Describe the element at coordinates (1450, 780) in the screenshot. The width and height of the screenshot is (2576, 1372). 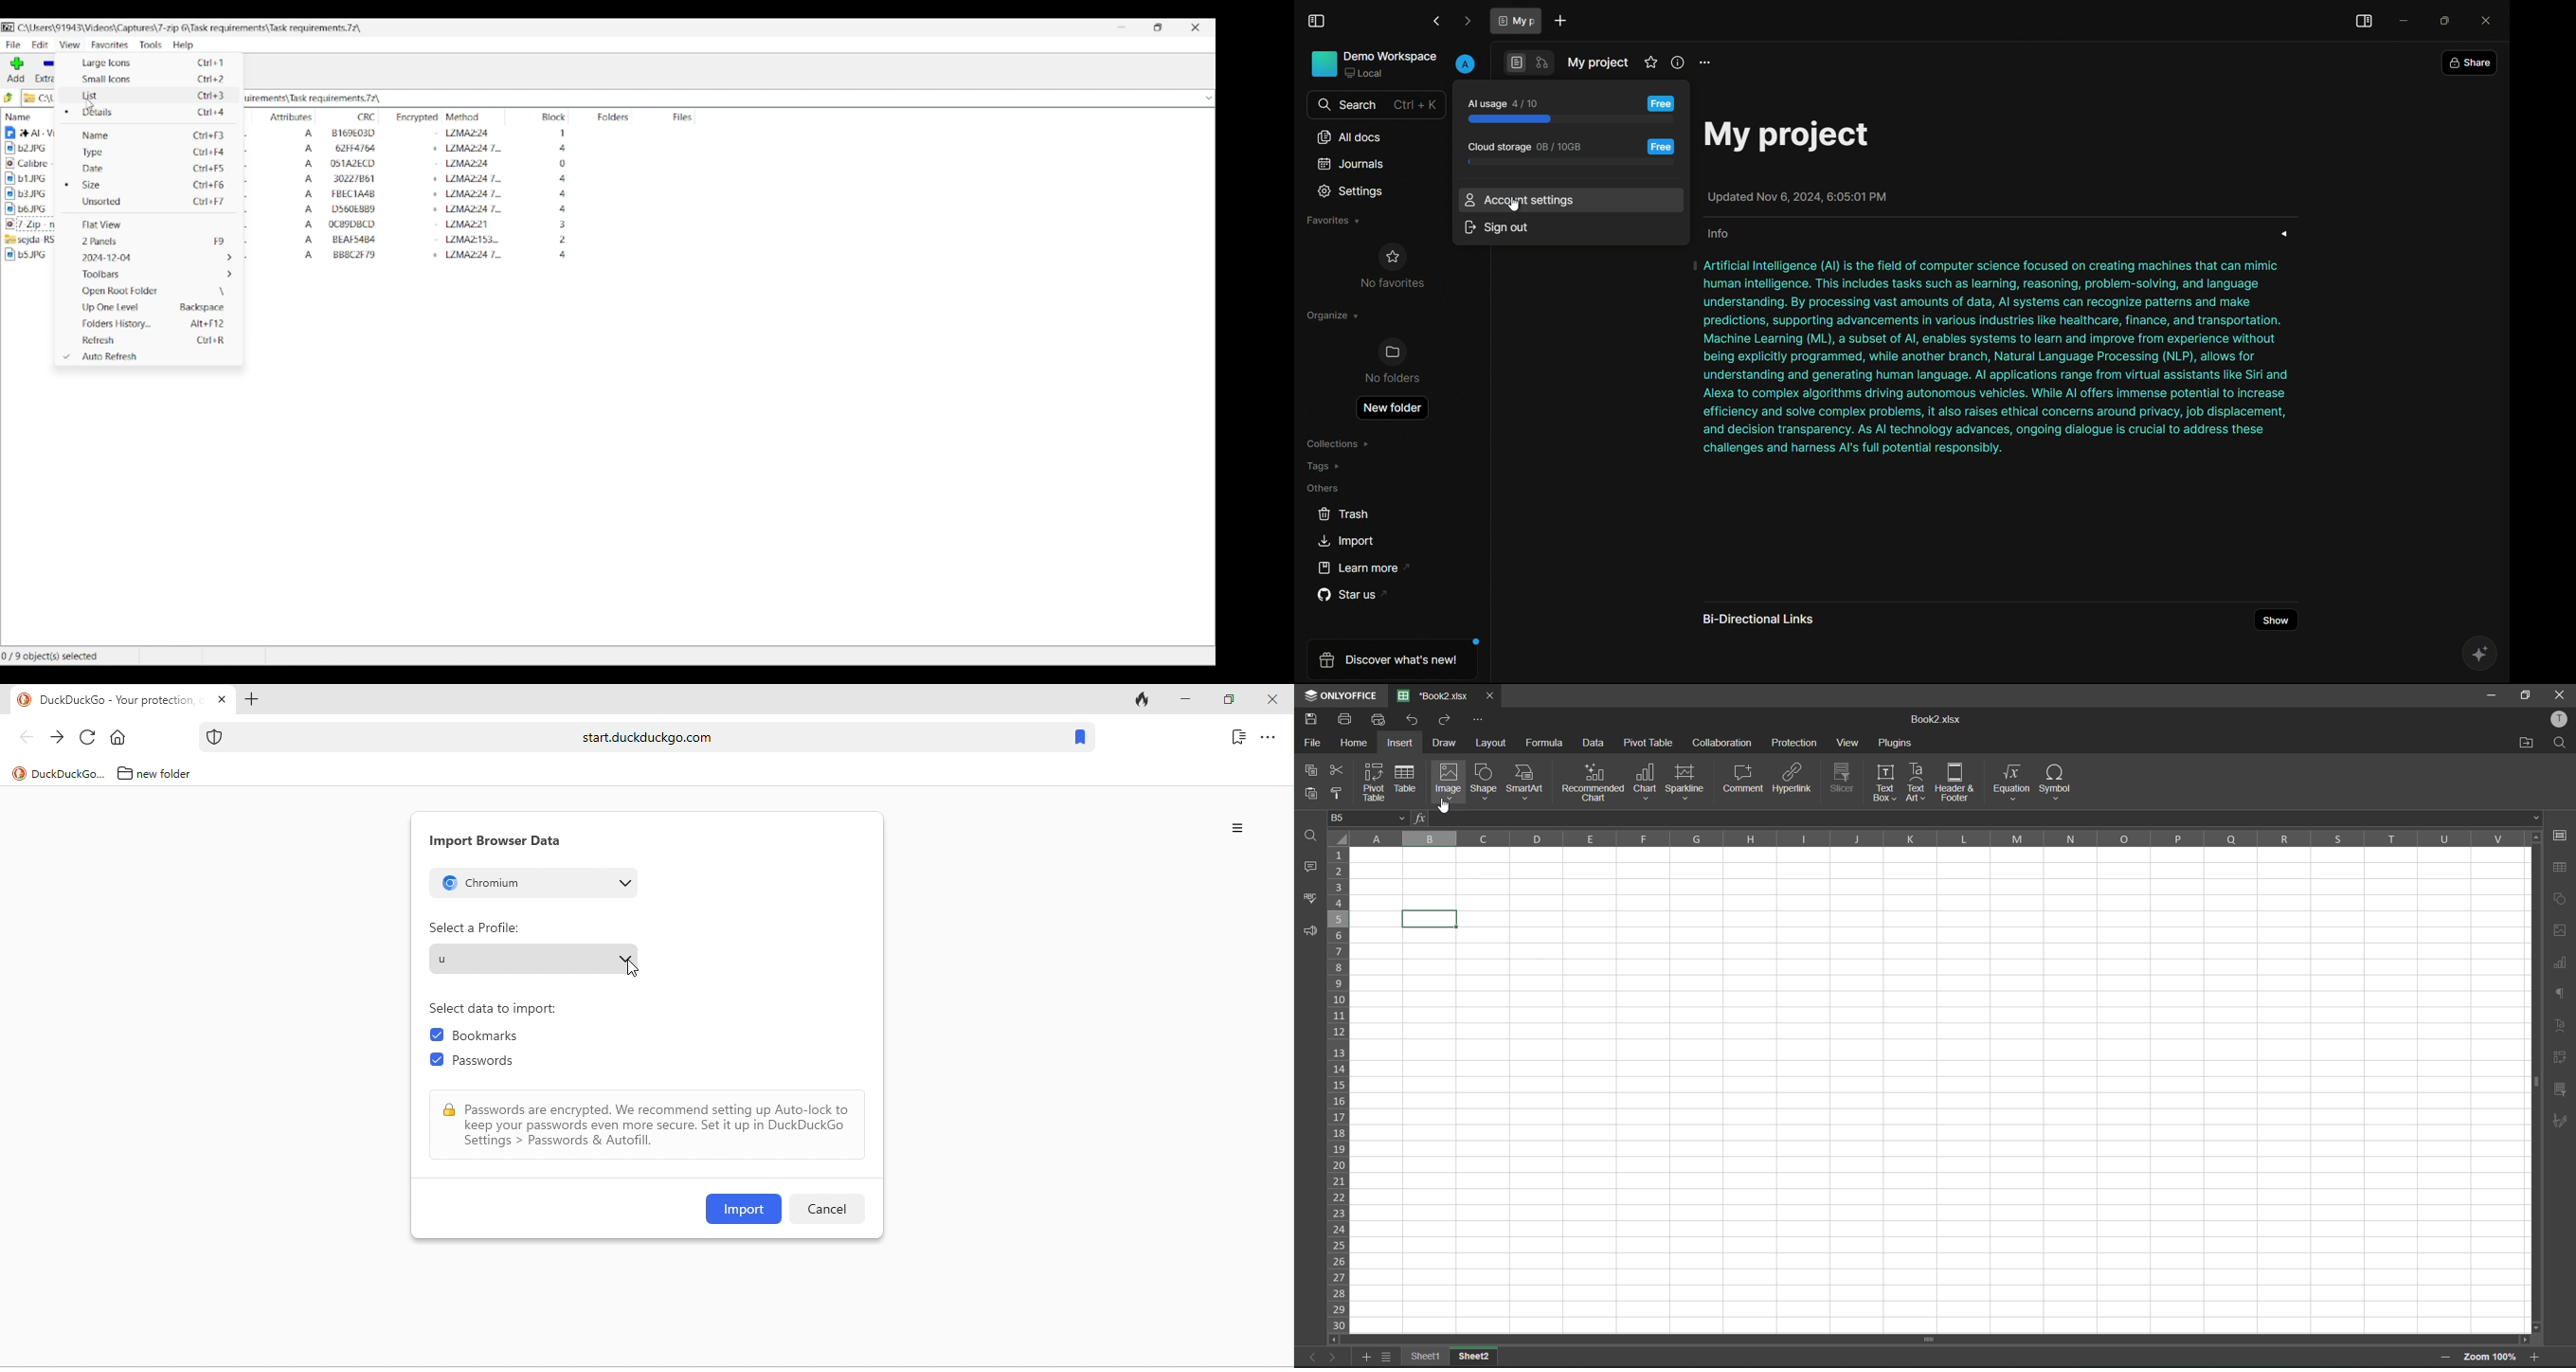
I see `image` at that location.